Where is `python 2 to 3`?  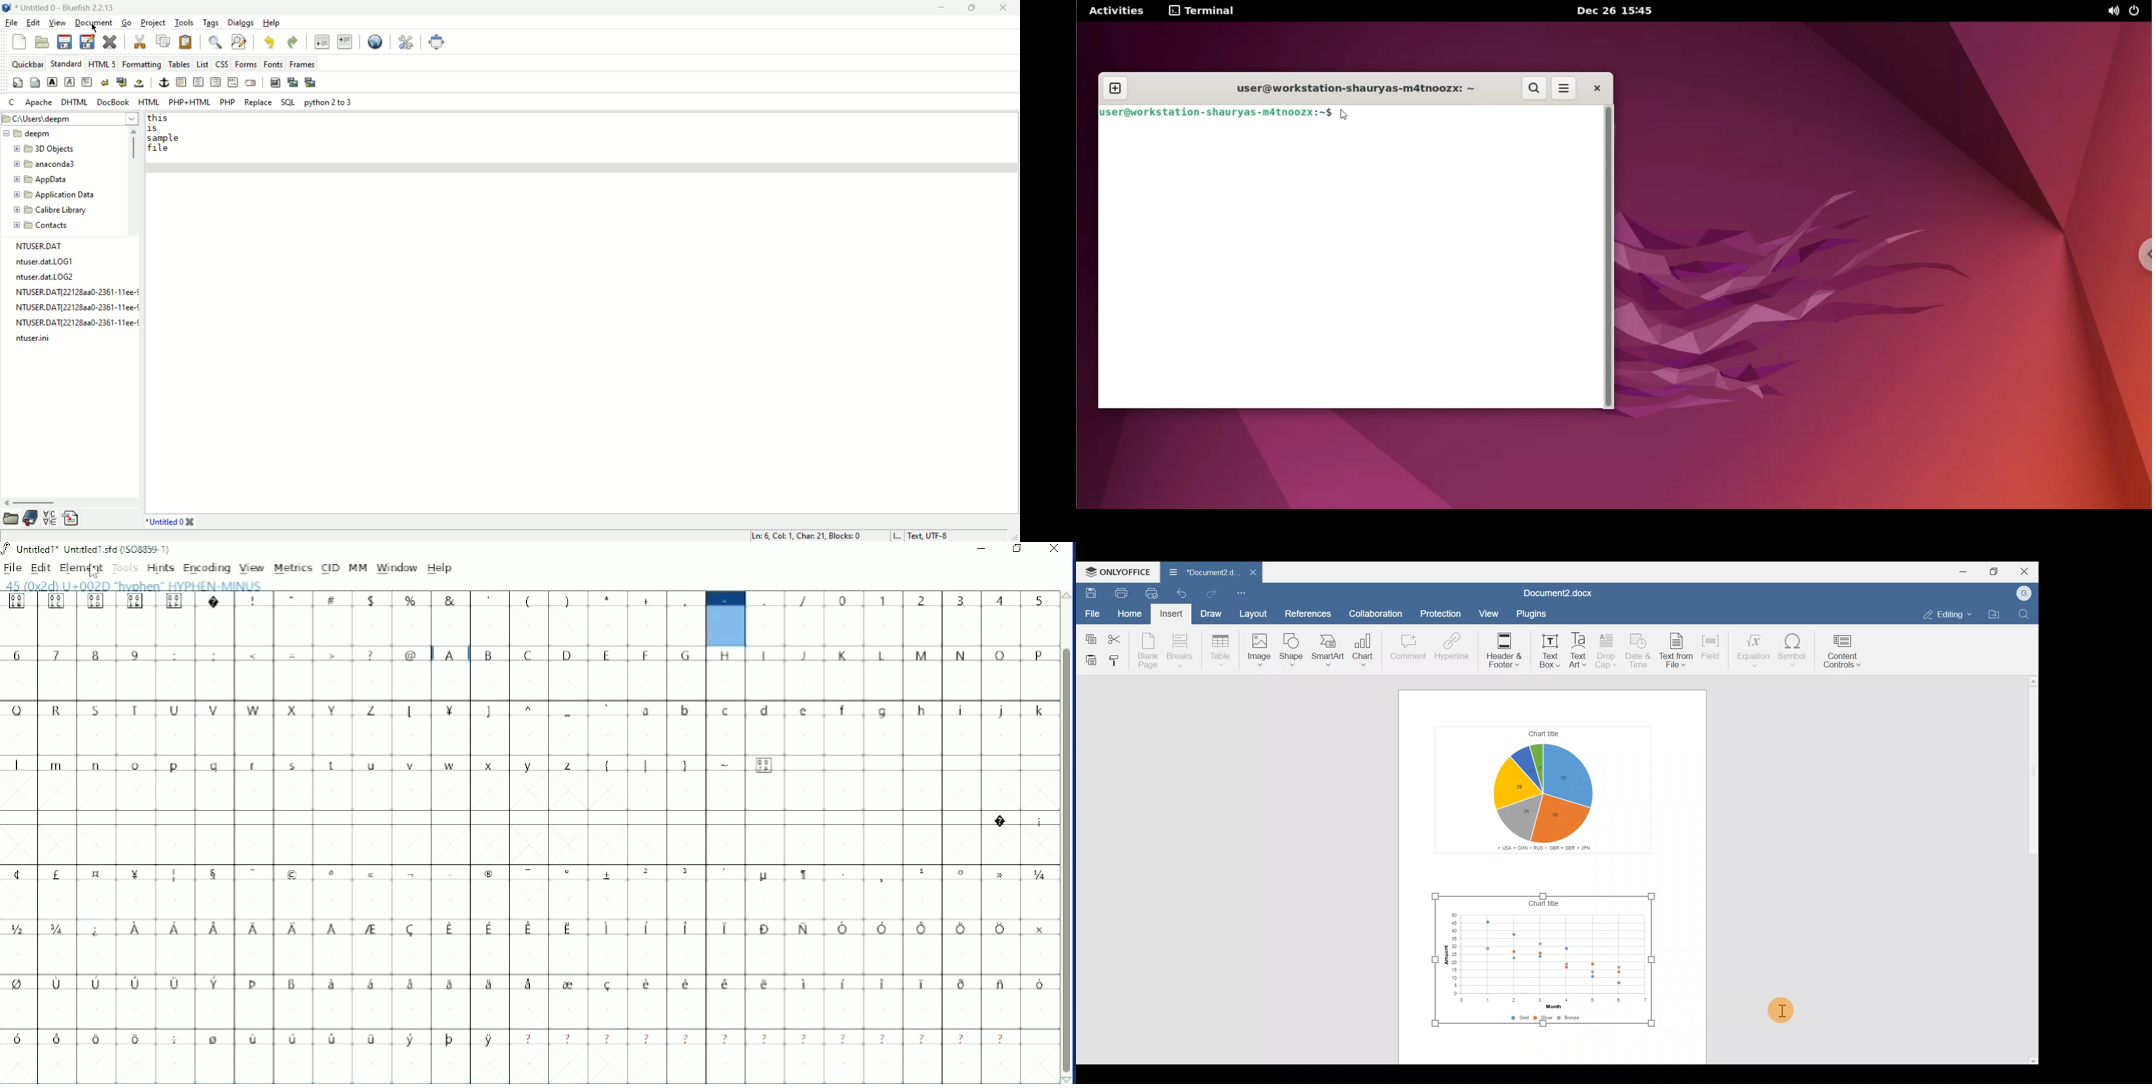
python 2 to 3 is located at coordinates (328, 104).